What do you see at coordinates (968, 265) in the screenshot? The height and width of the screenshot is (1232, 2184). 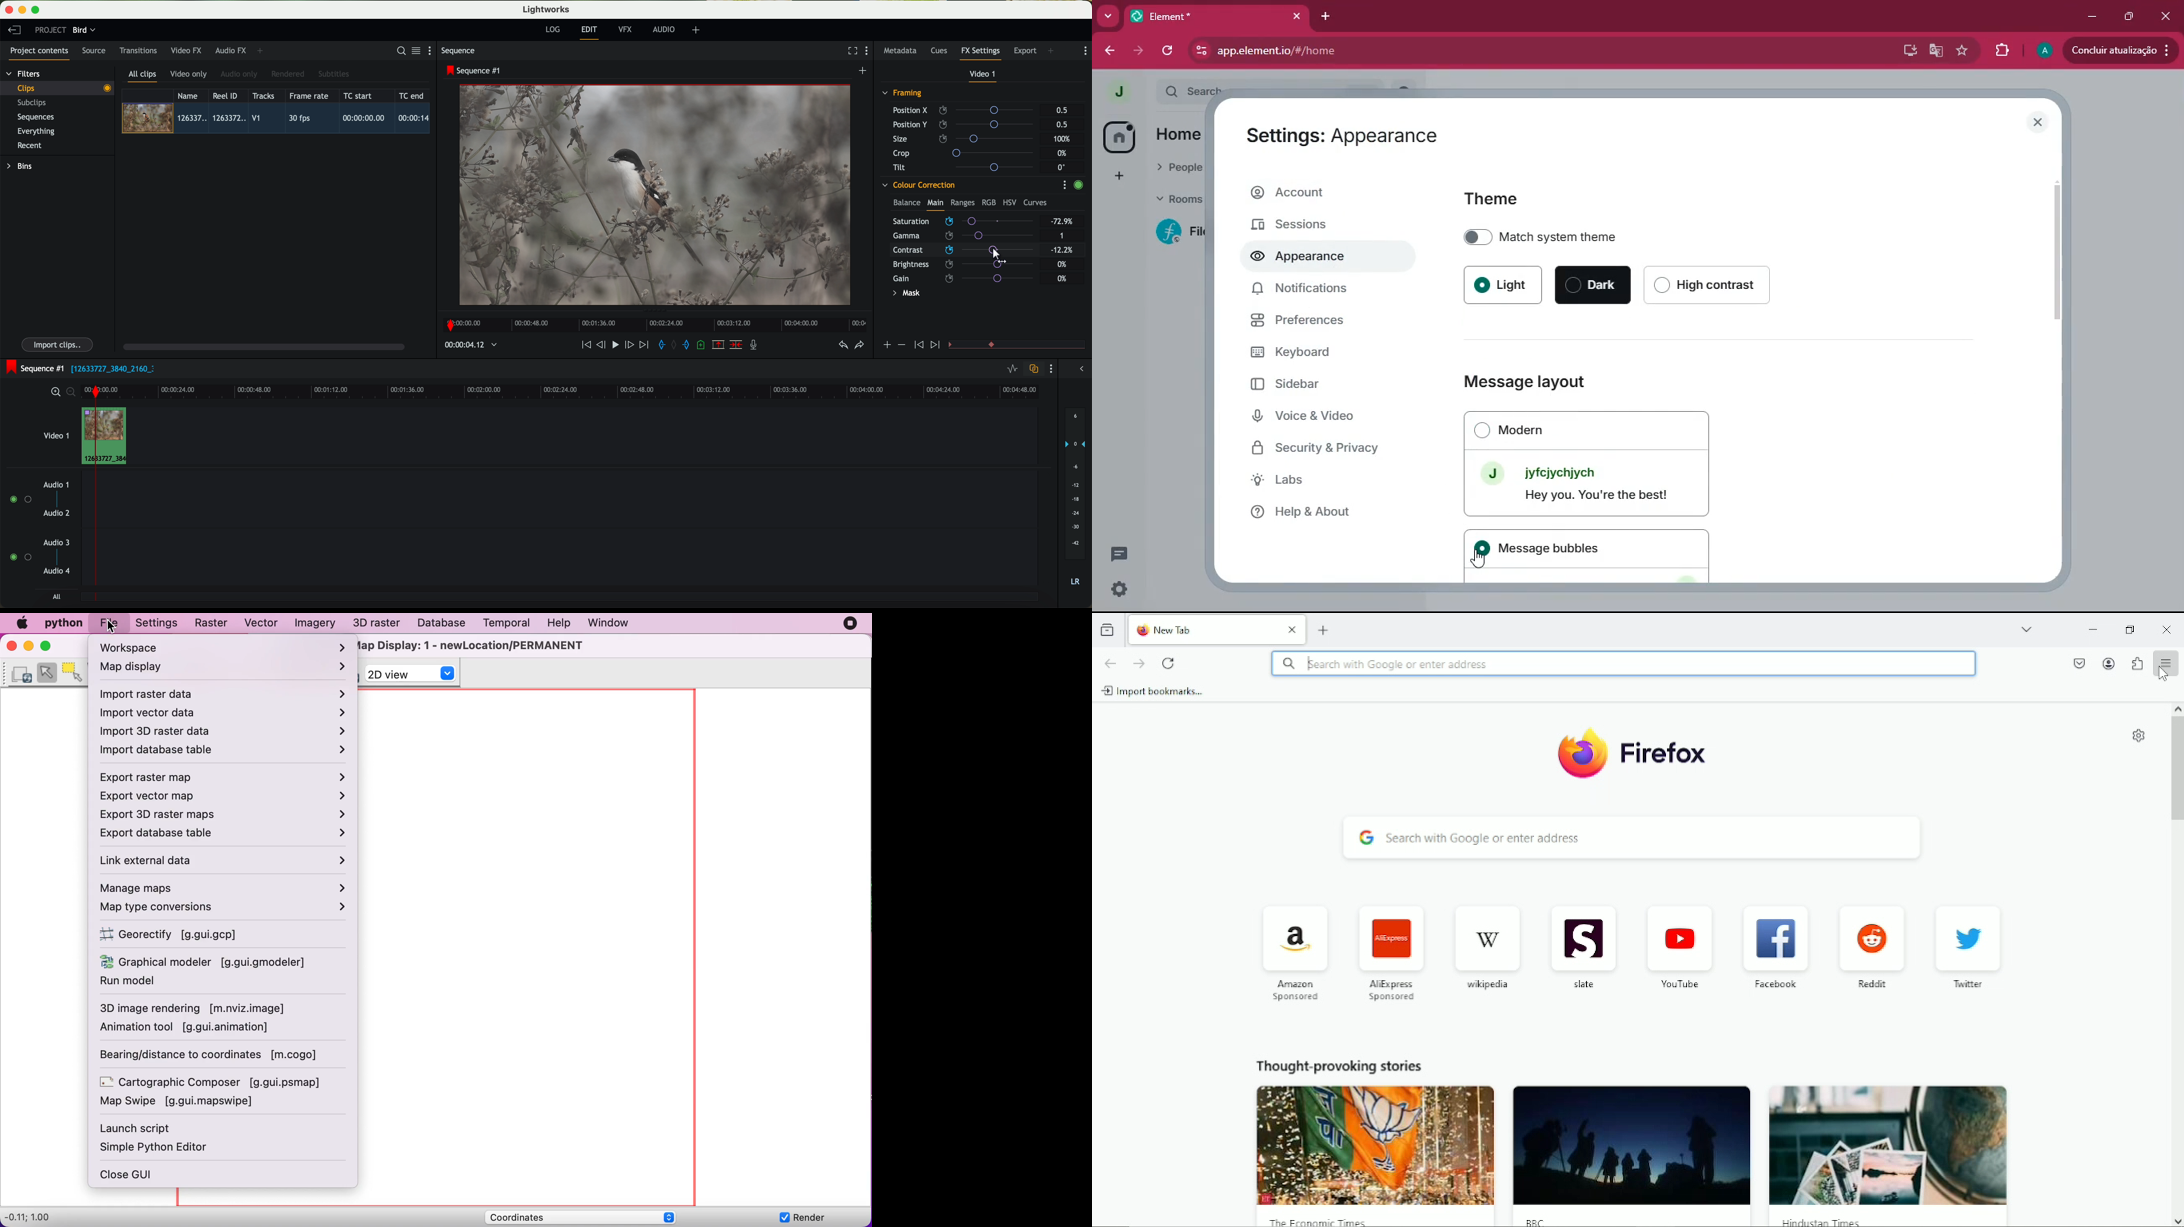 I see `brightness` at bounding box center [968, 265].